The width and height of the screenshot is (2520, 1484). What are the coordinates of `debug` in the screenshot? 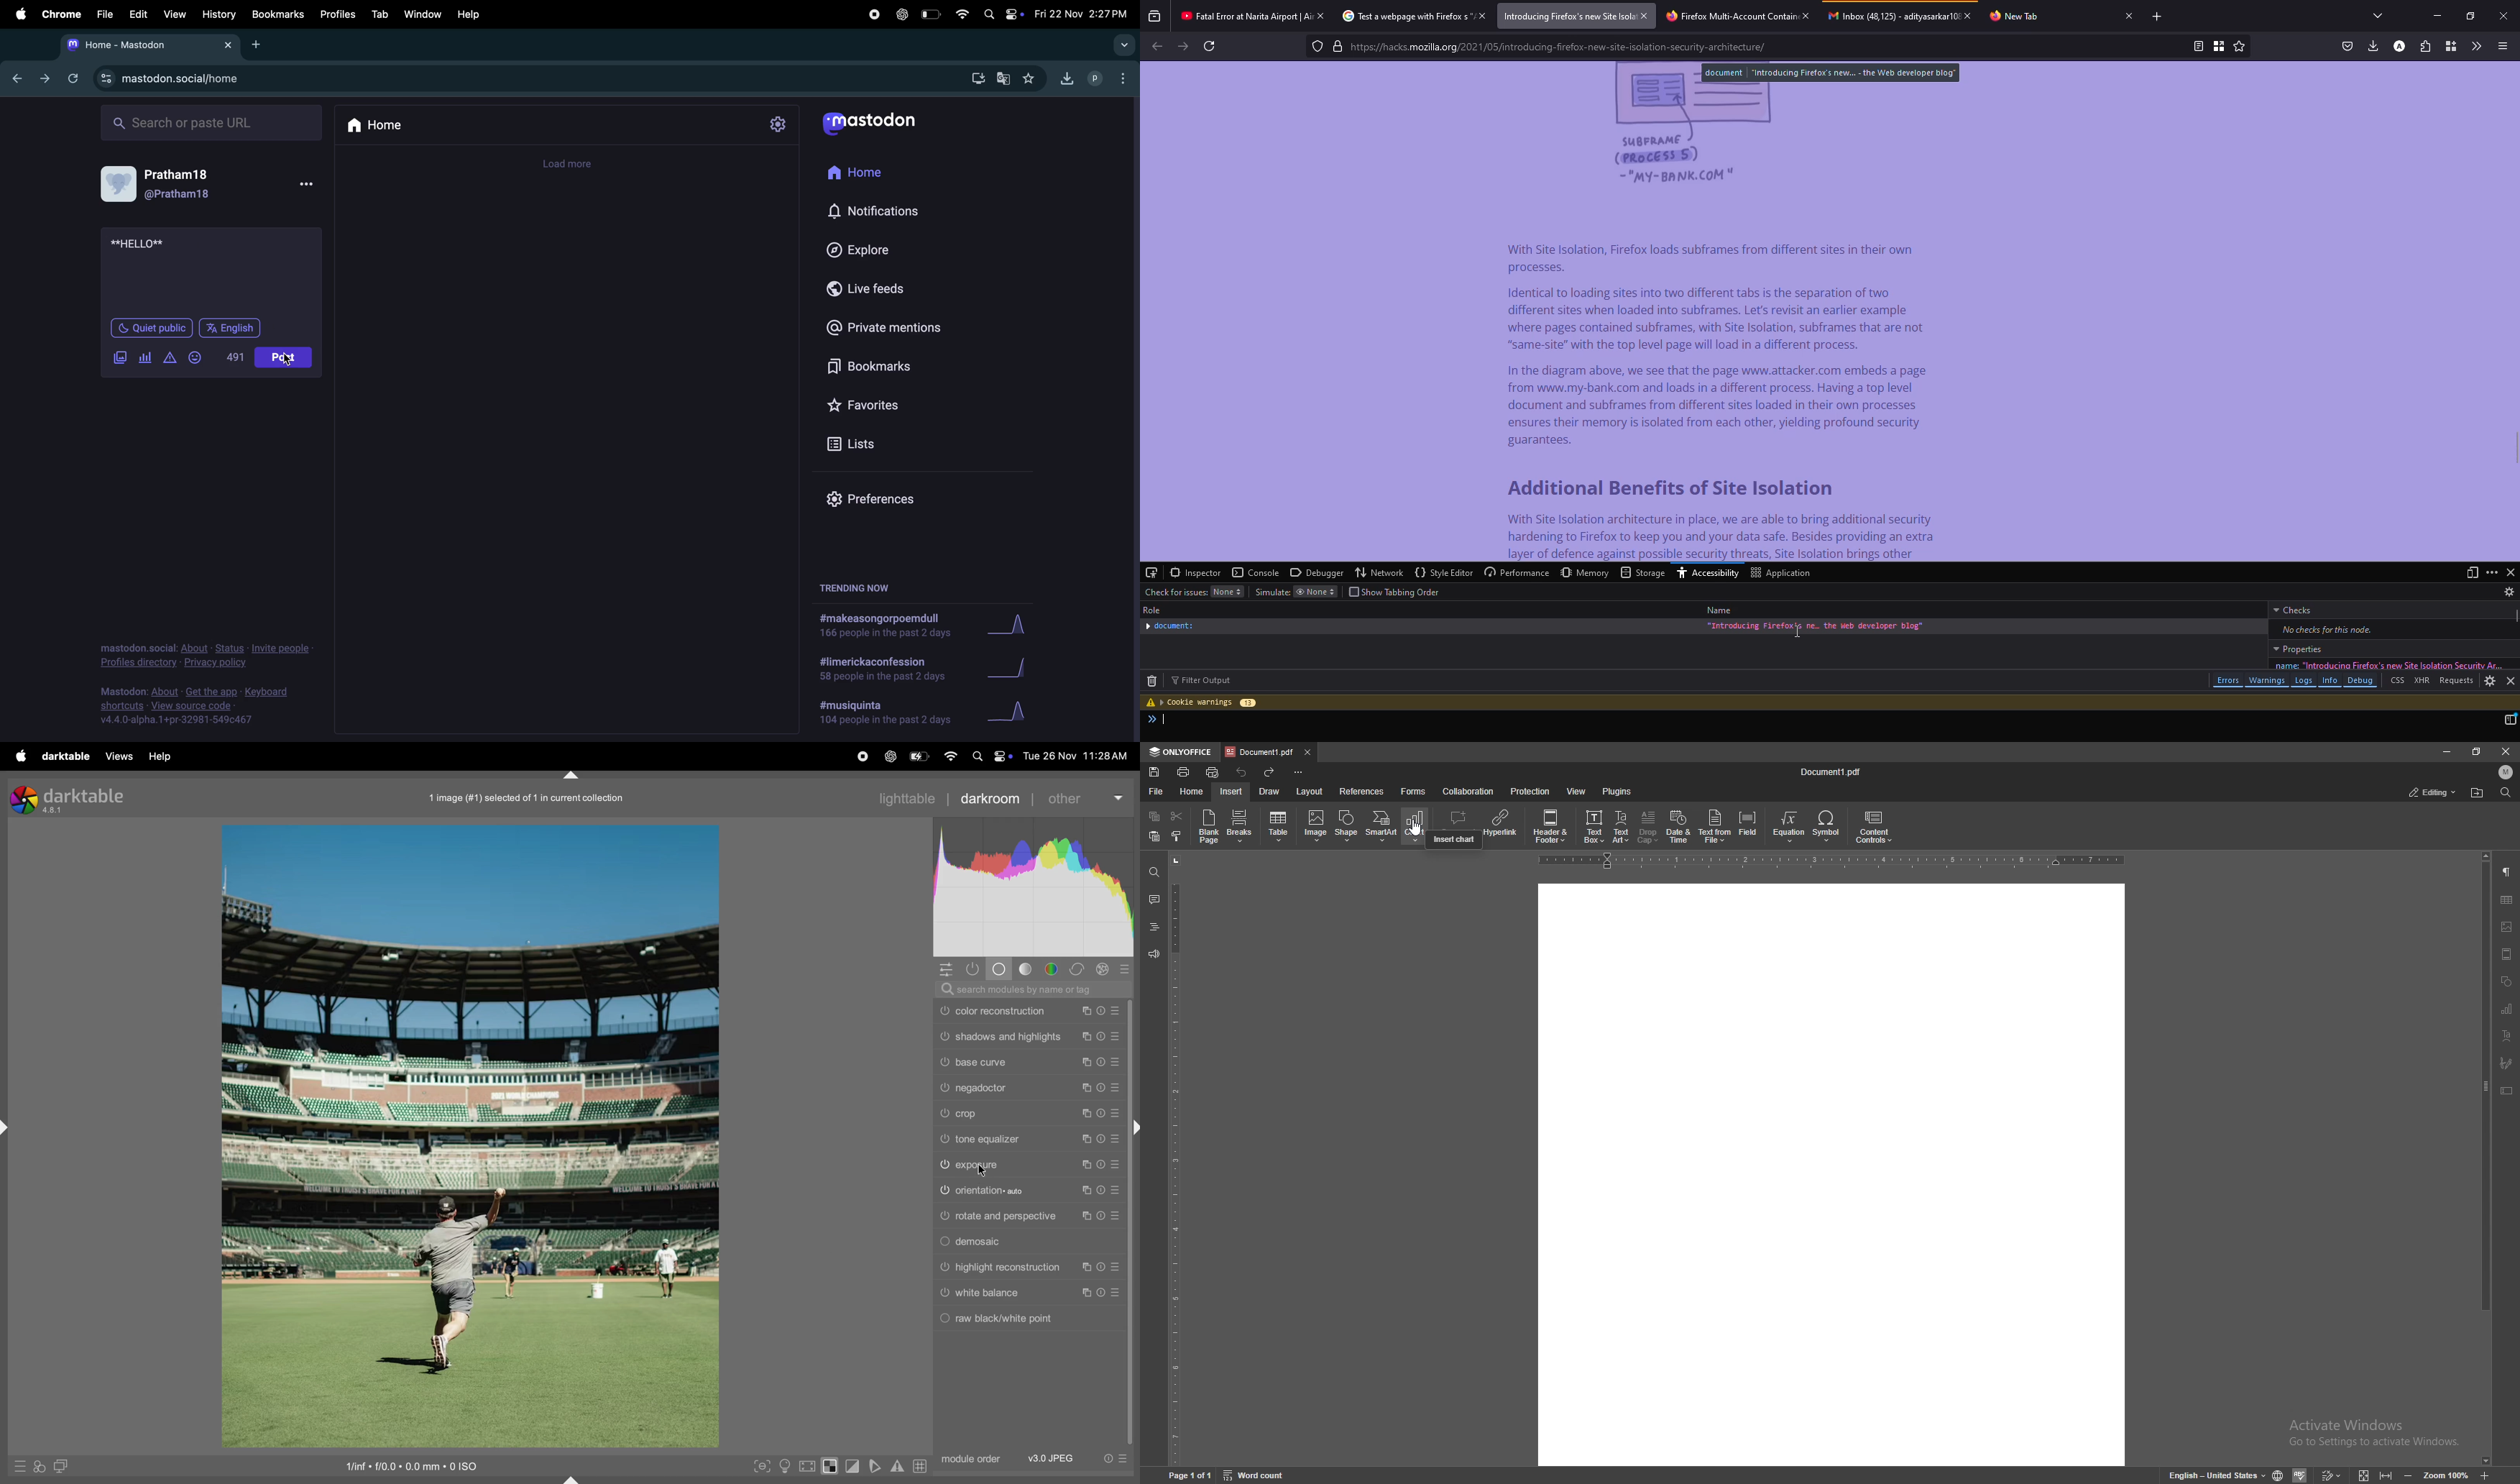 It's located at (2362, 682).